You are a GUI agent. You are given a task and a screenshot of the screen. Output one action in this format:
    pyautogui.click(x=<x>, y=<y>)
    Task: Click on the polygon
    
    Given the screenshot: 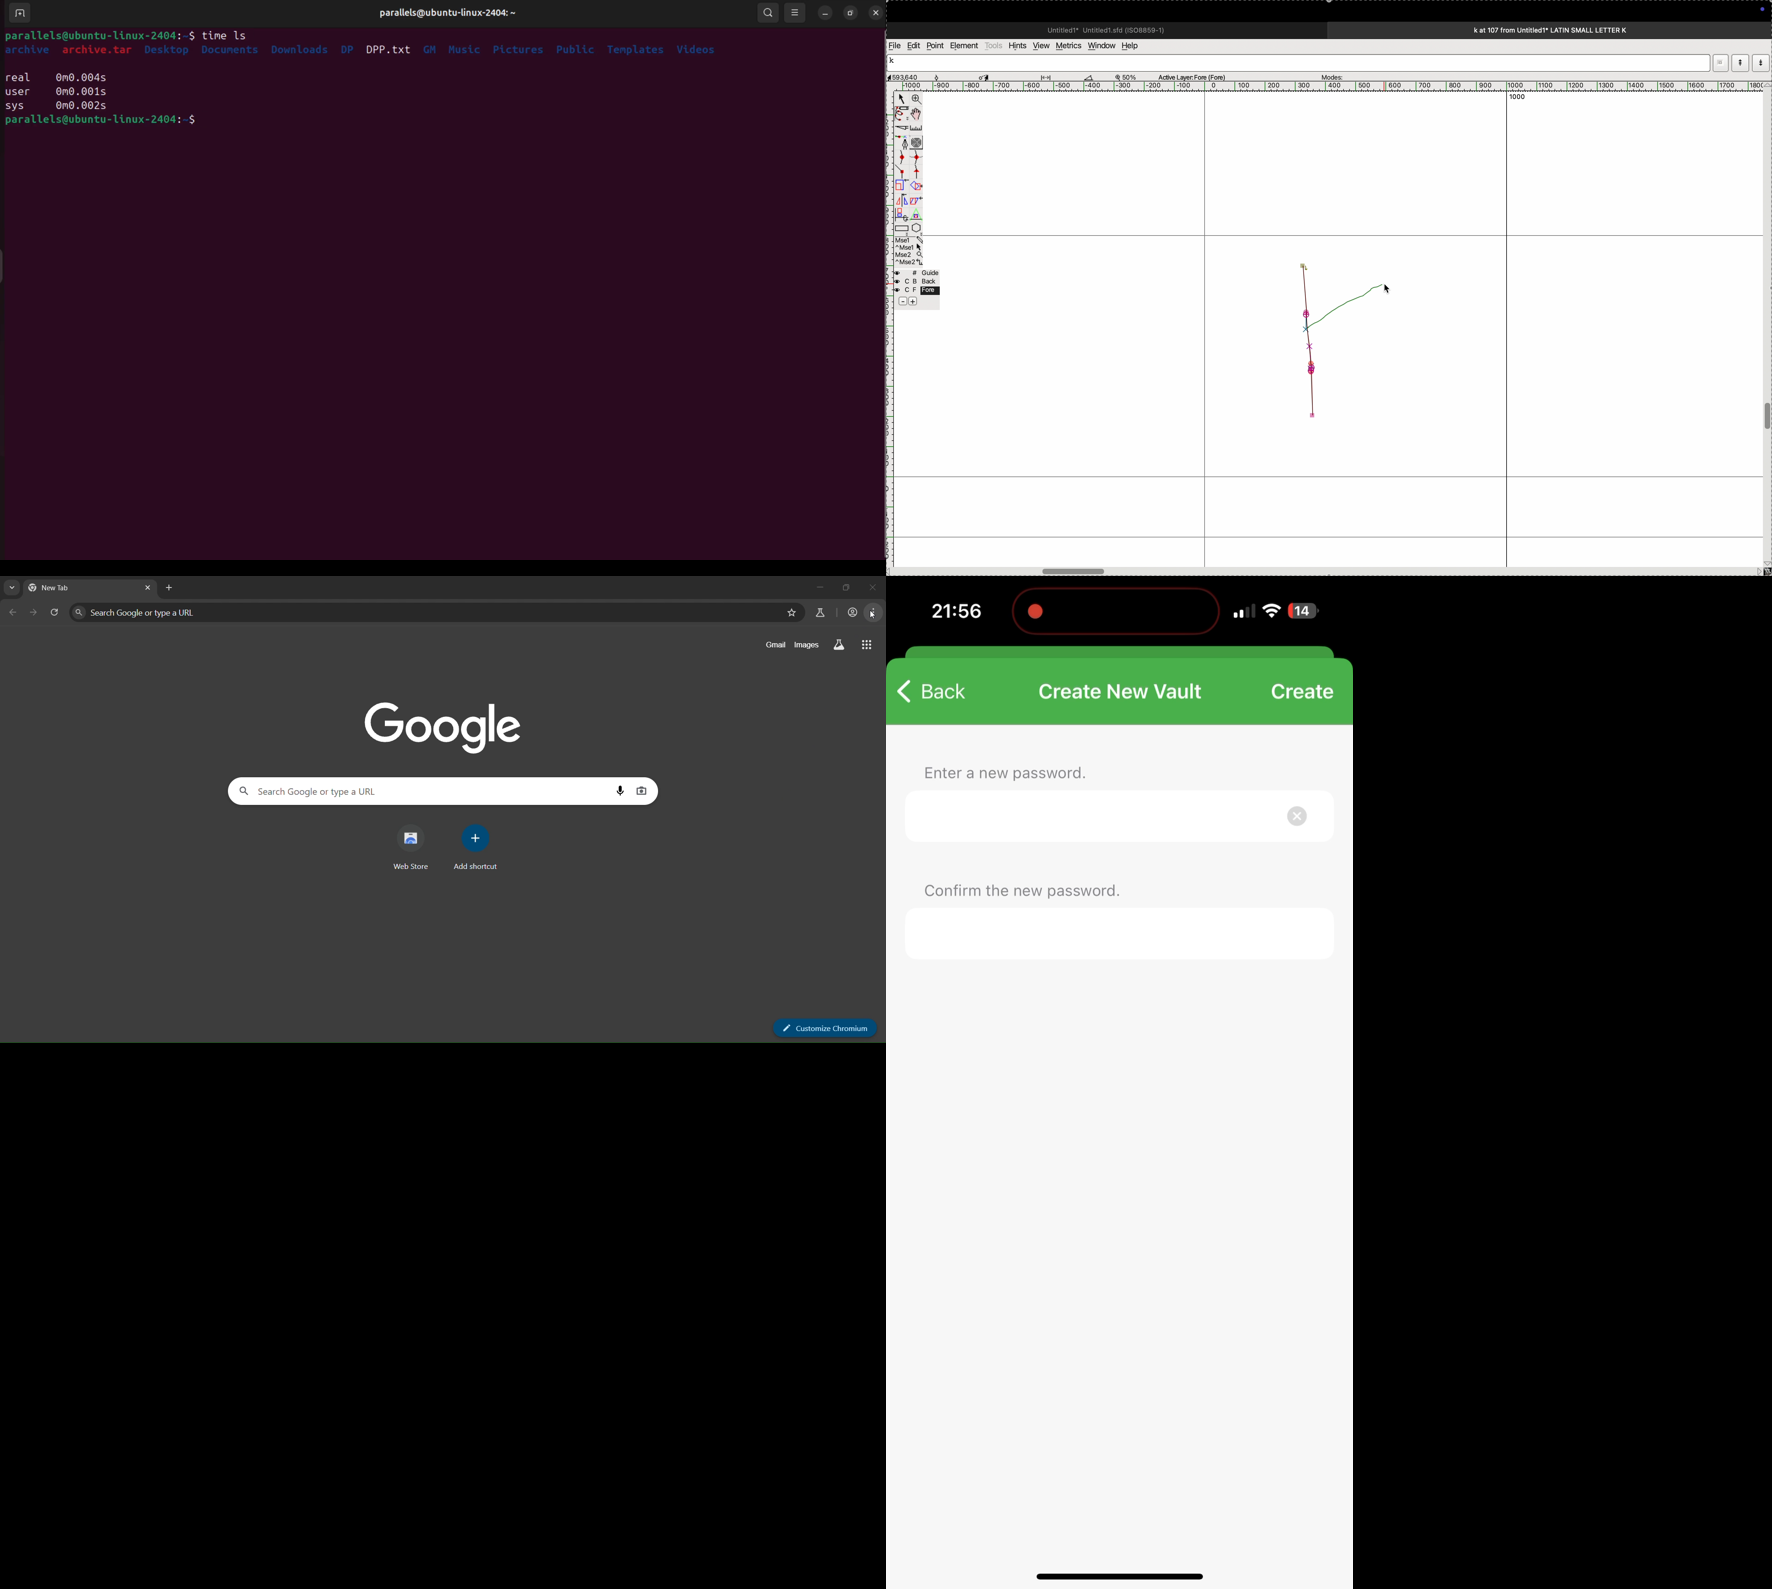 What is the action you would take?
    pyautogui.click(x=916, y=228)
    